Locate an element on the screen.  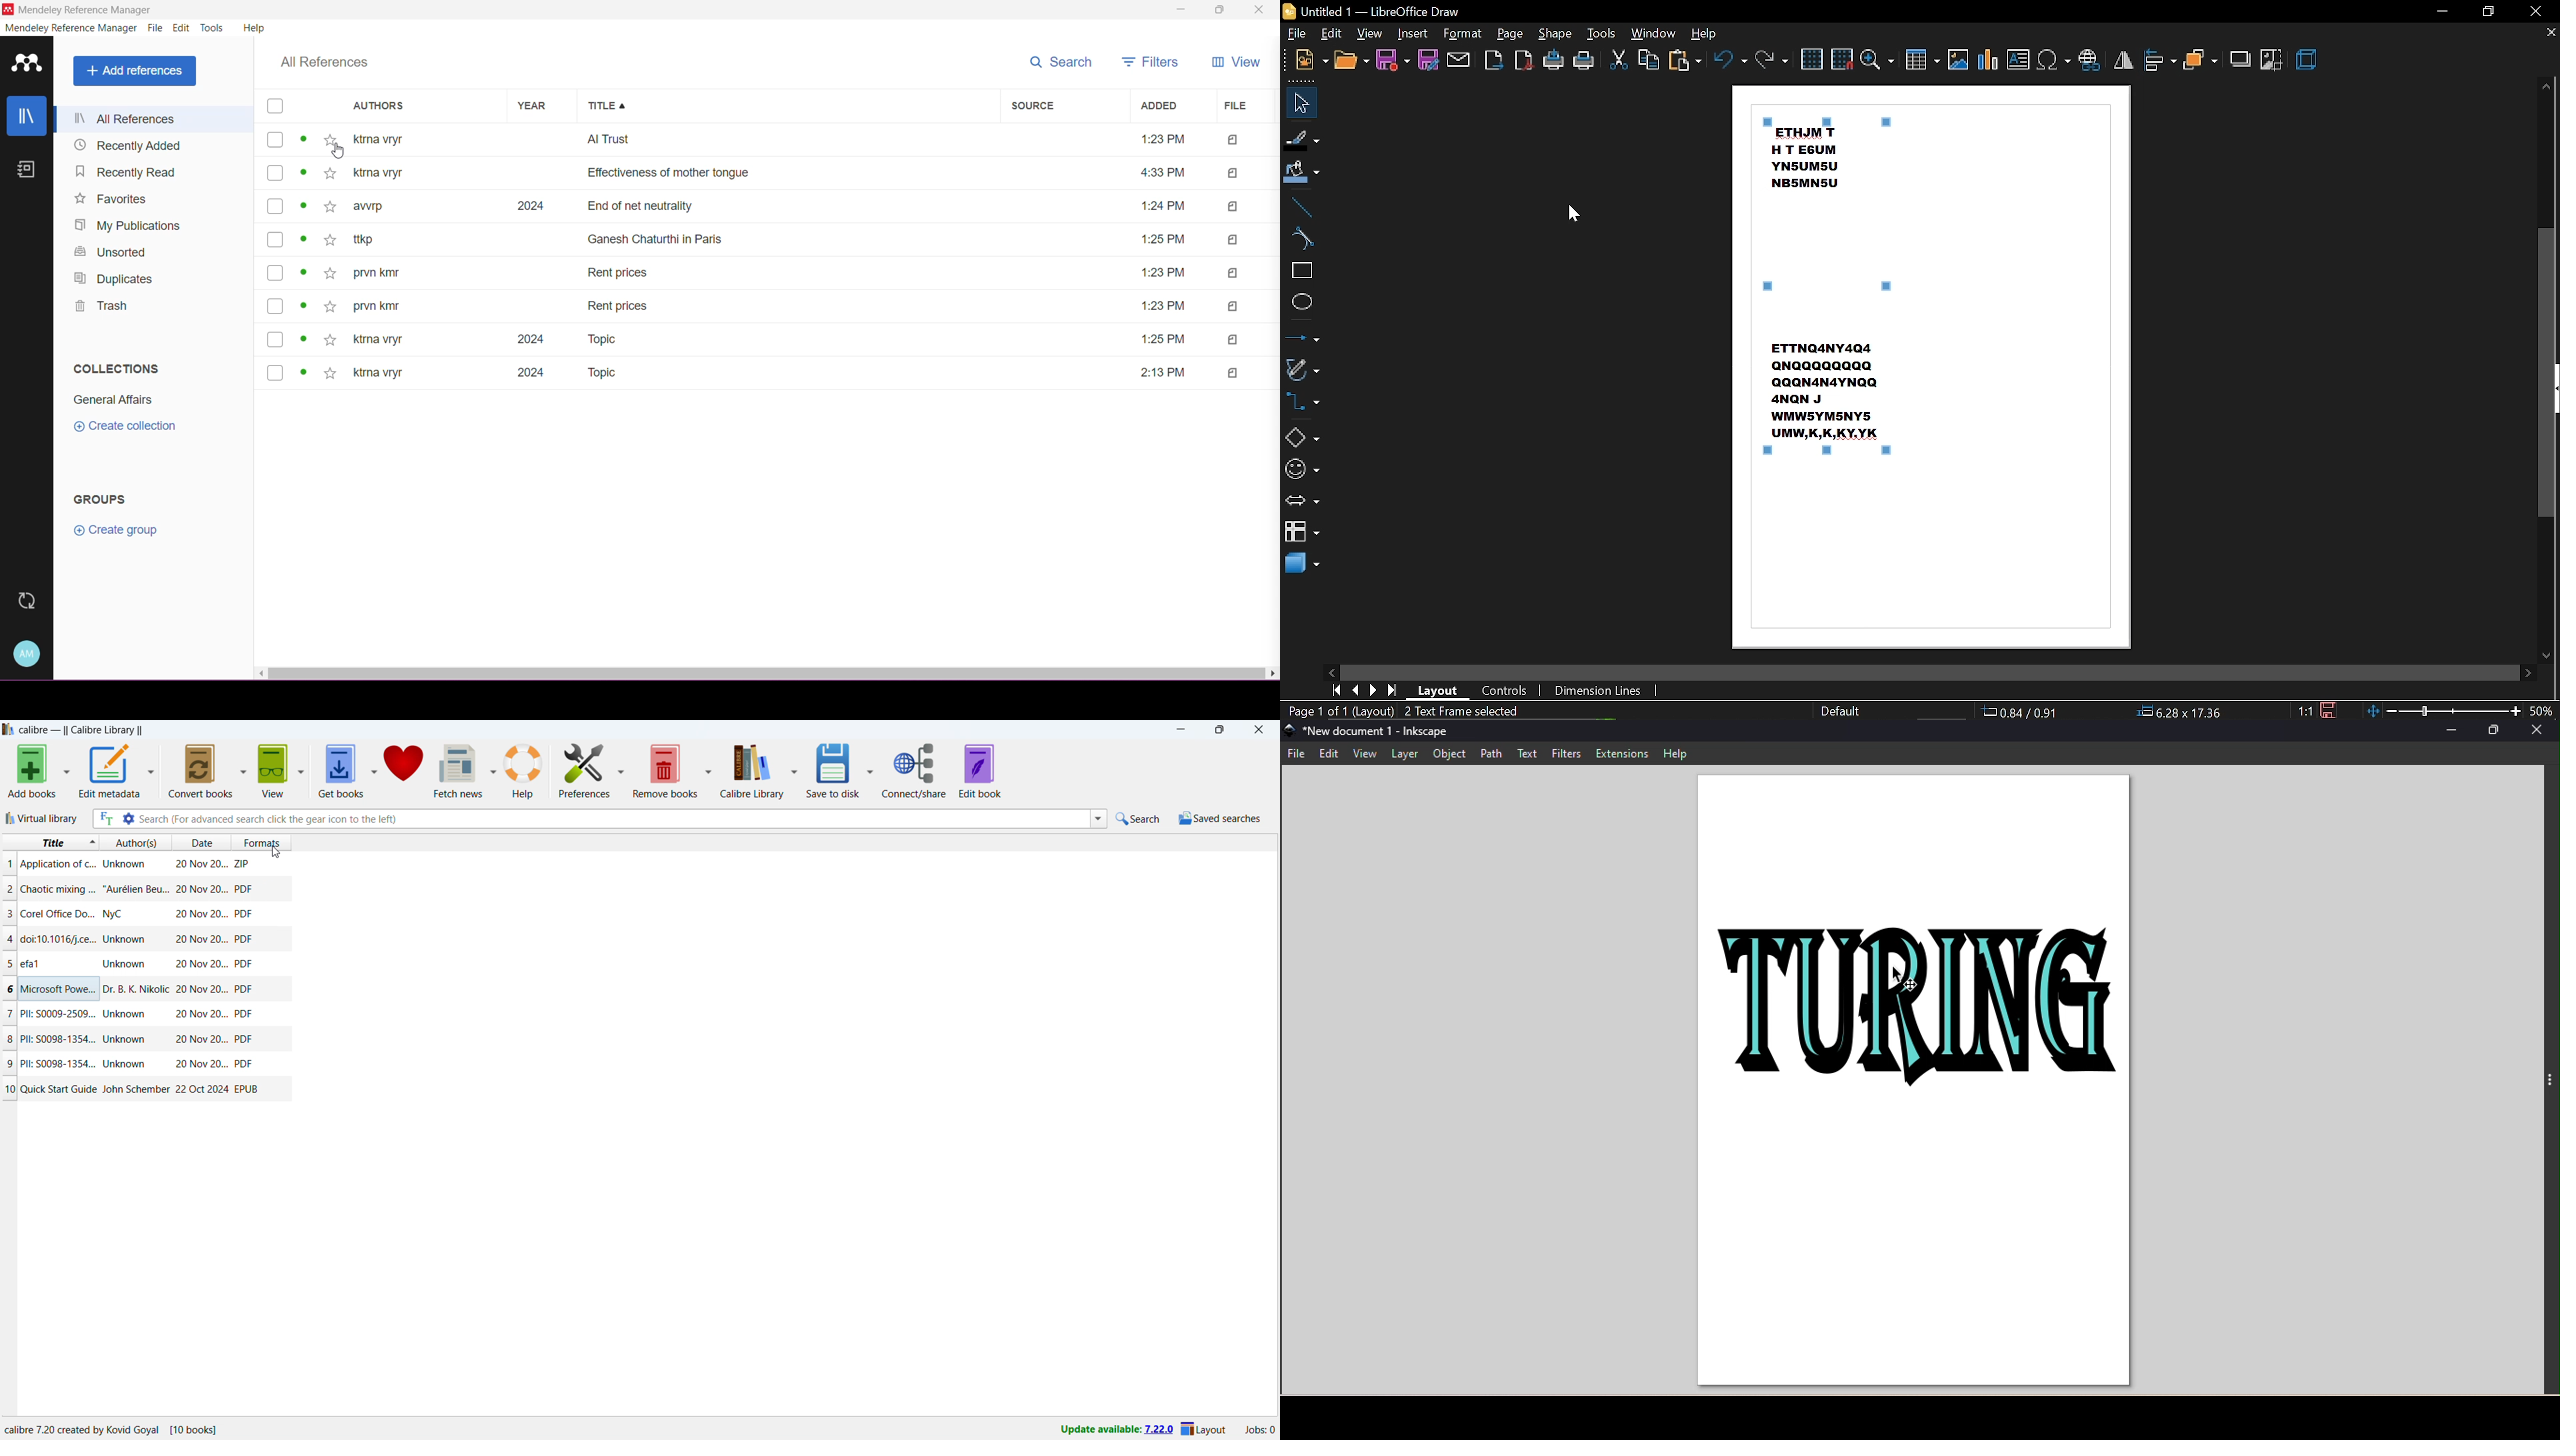
flowchart is located at coordinates (1301, 533).